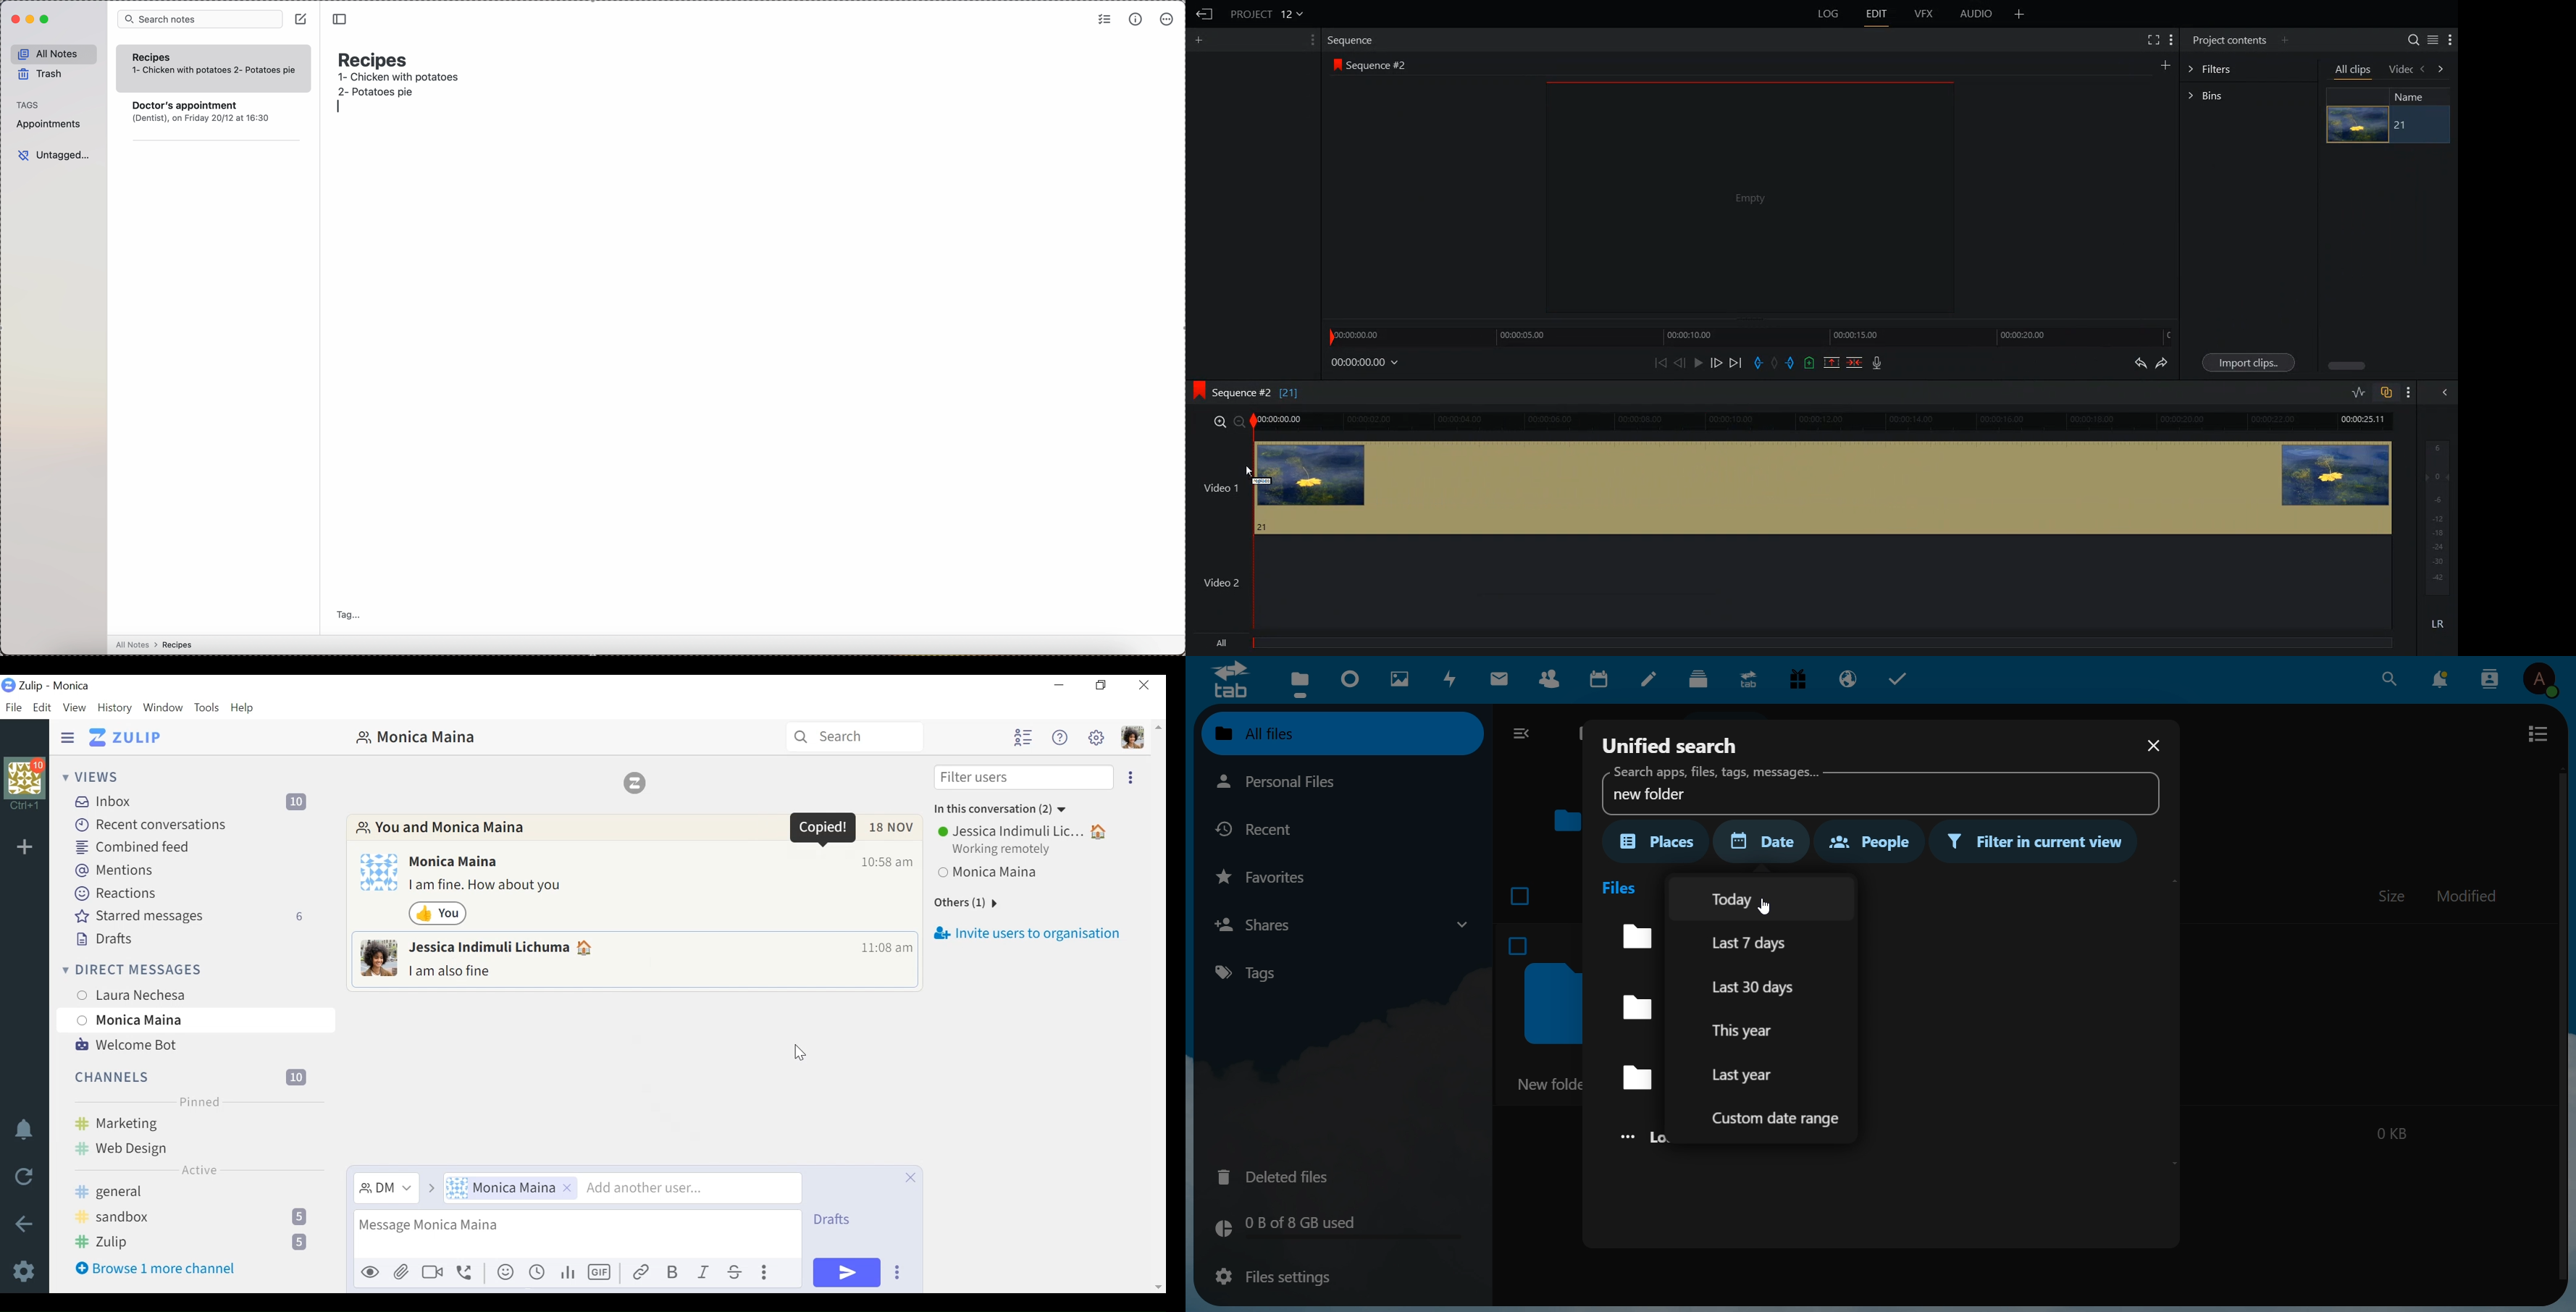 The width and height of the screenshot is (2576, 1316). I want to click on Strikethrough, so click(738, 1273).